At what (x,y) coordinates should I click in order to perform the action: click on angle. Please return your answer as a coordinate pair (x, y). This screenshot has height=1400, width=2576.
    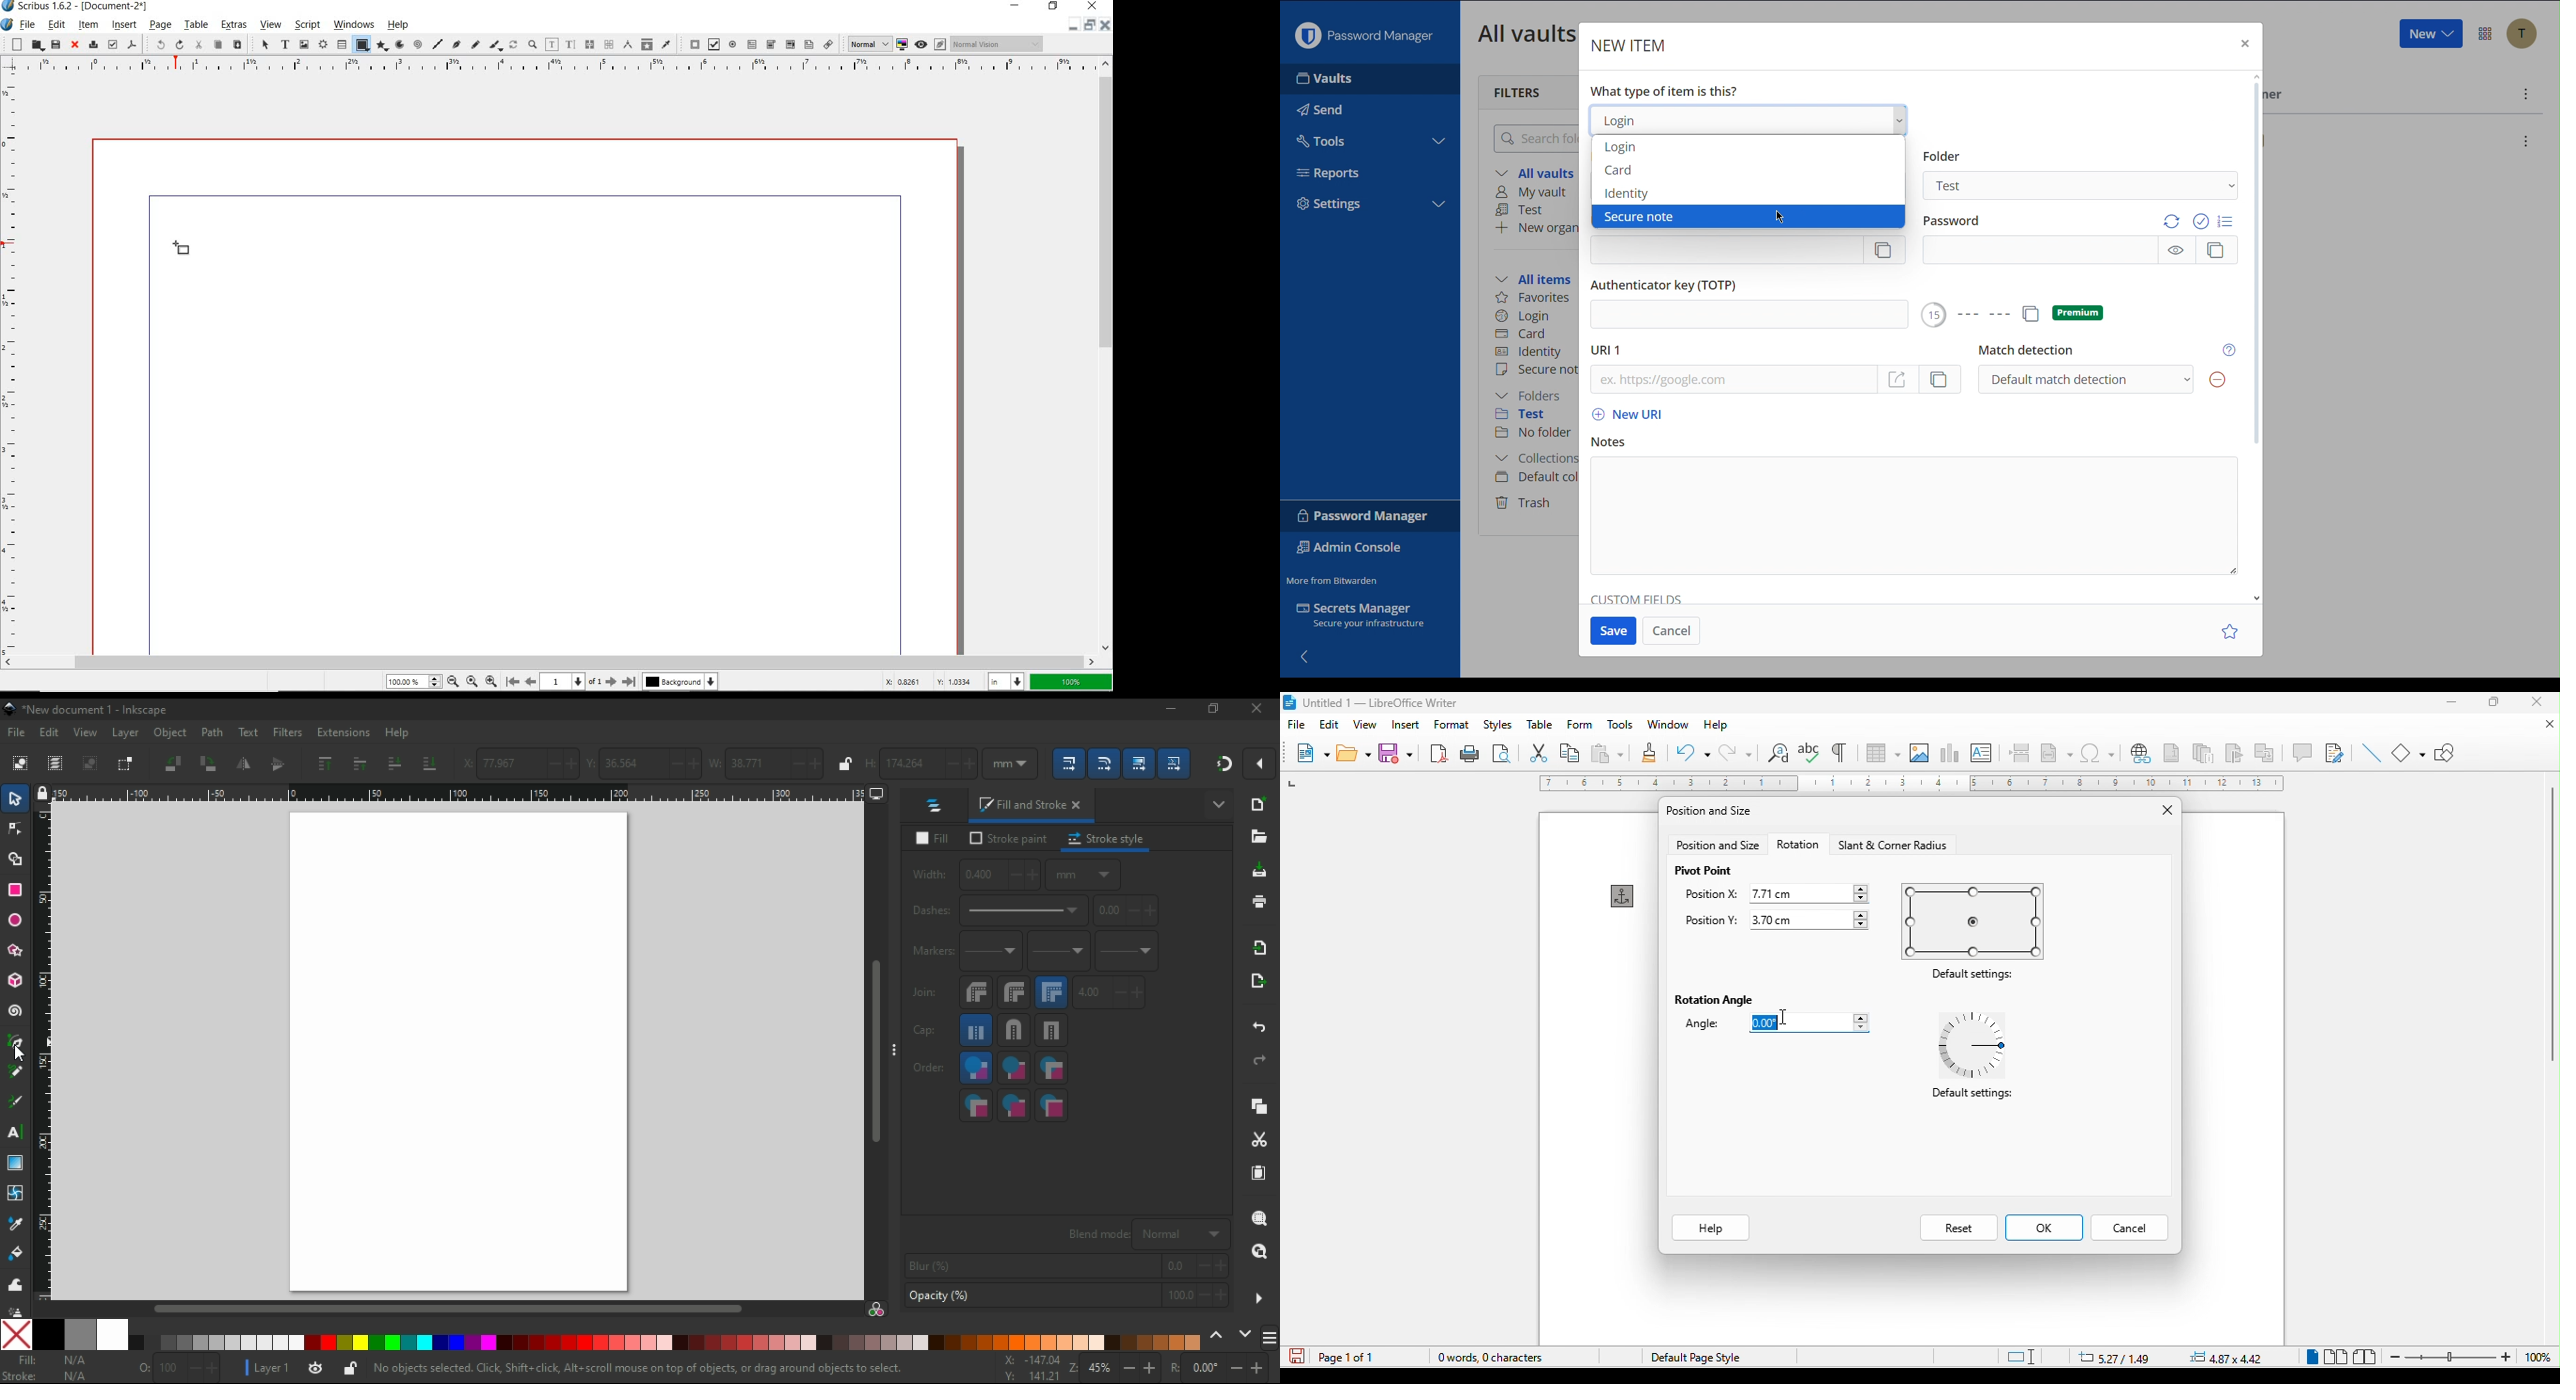
    Looking at the image, I should click on (1697, 1025).